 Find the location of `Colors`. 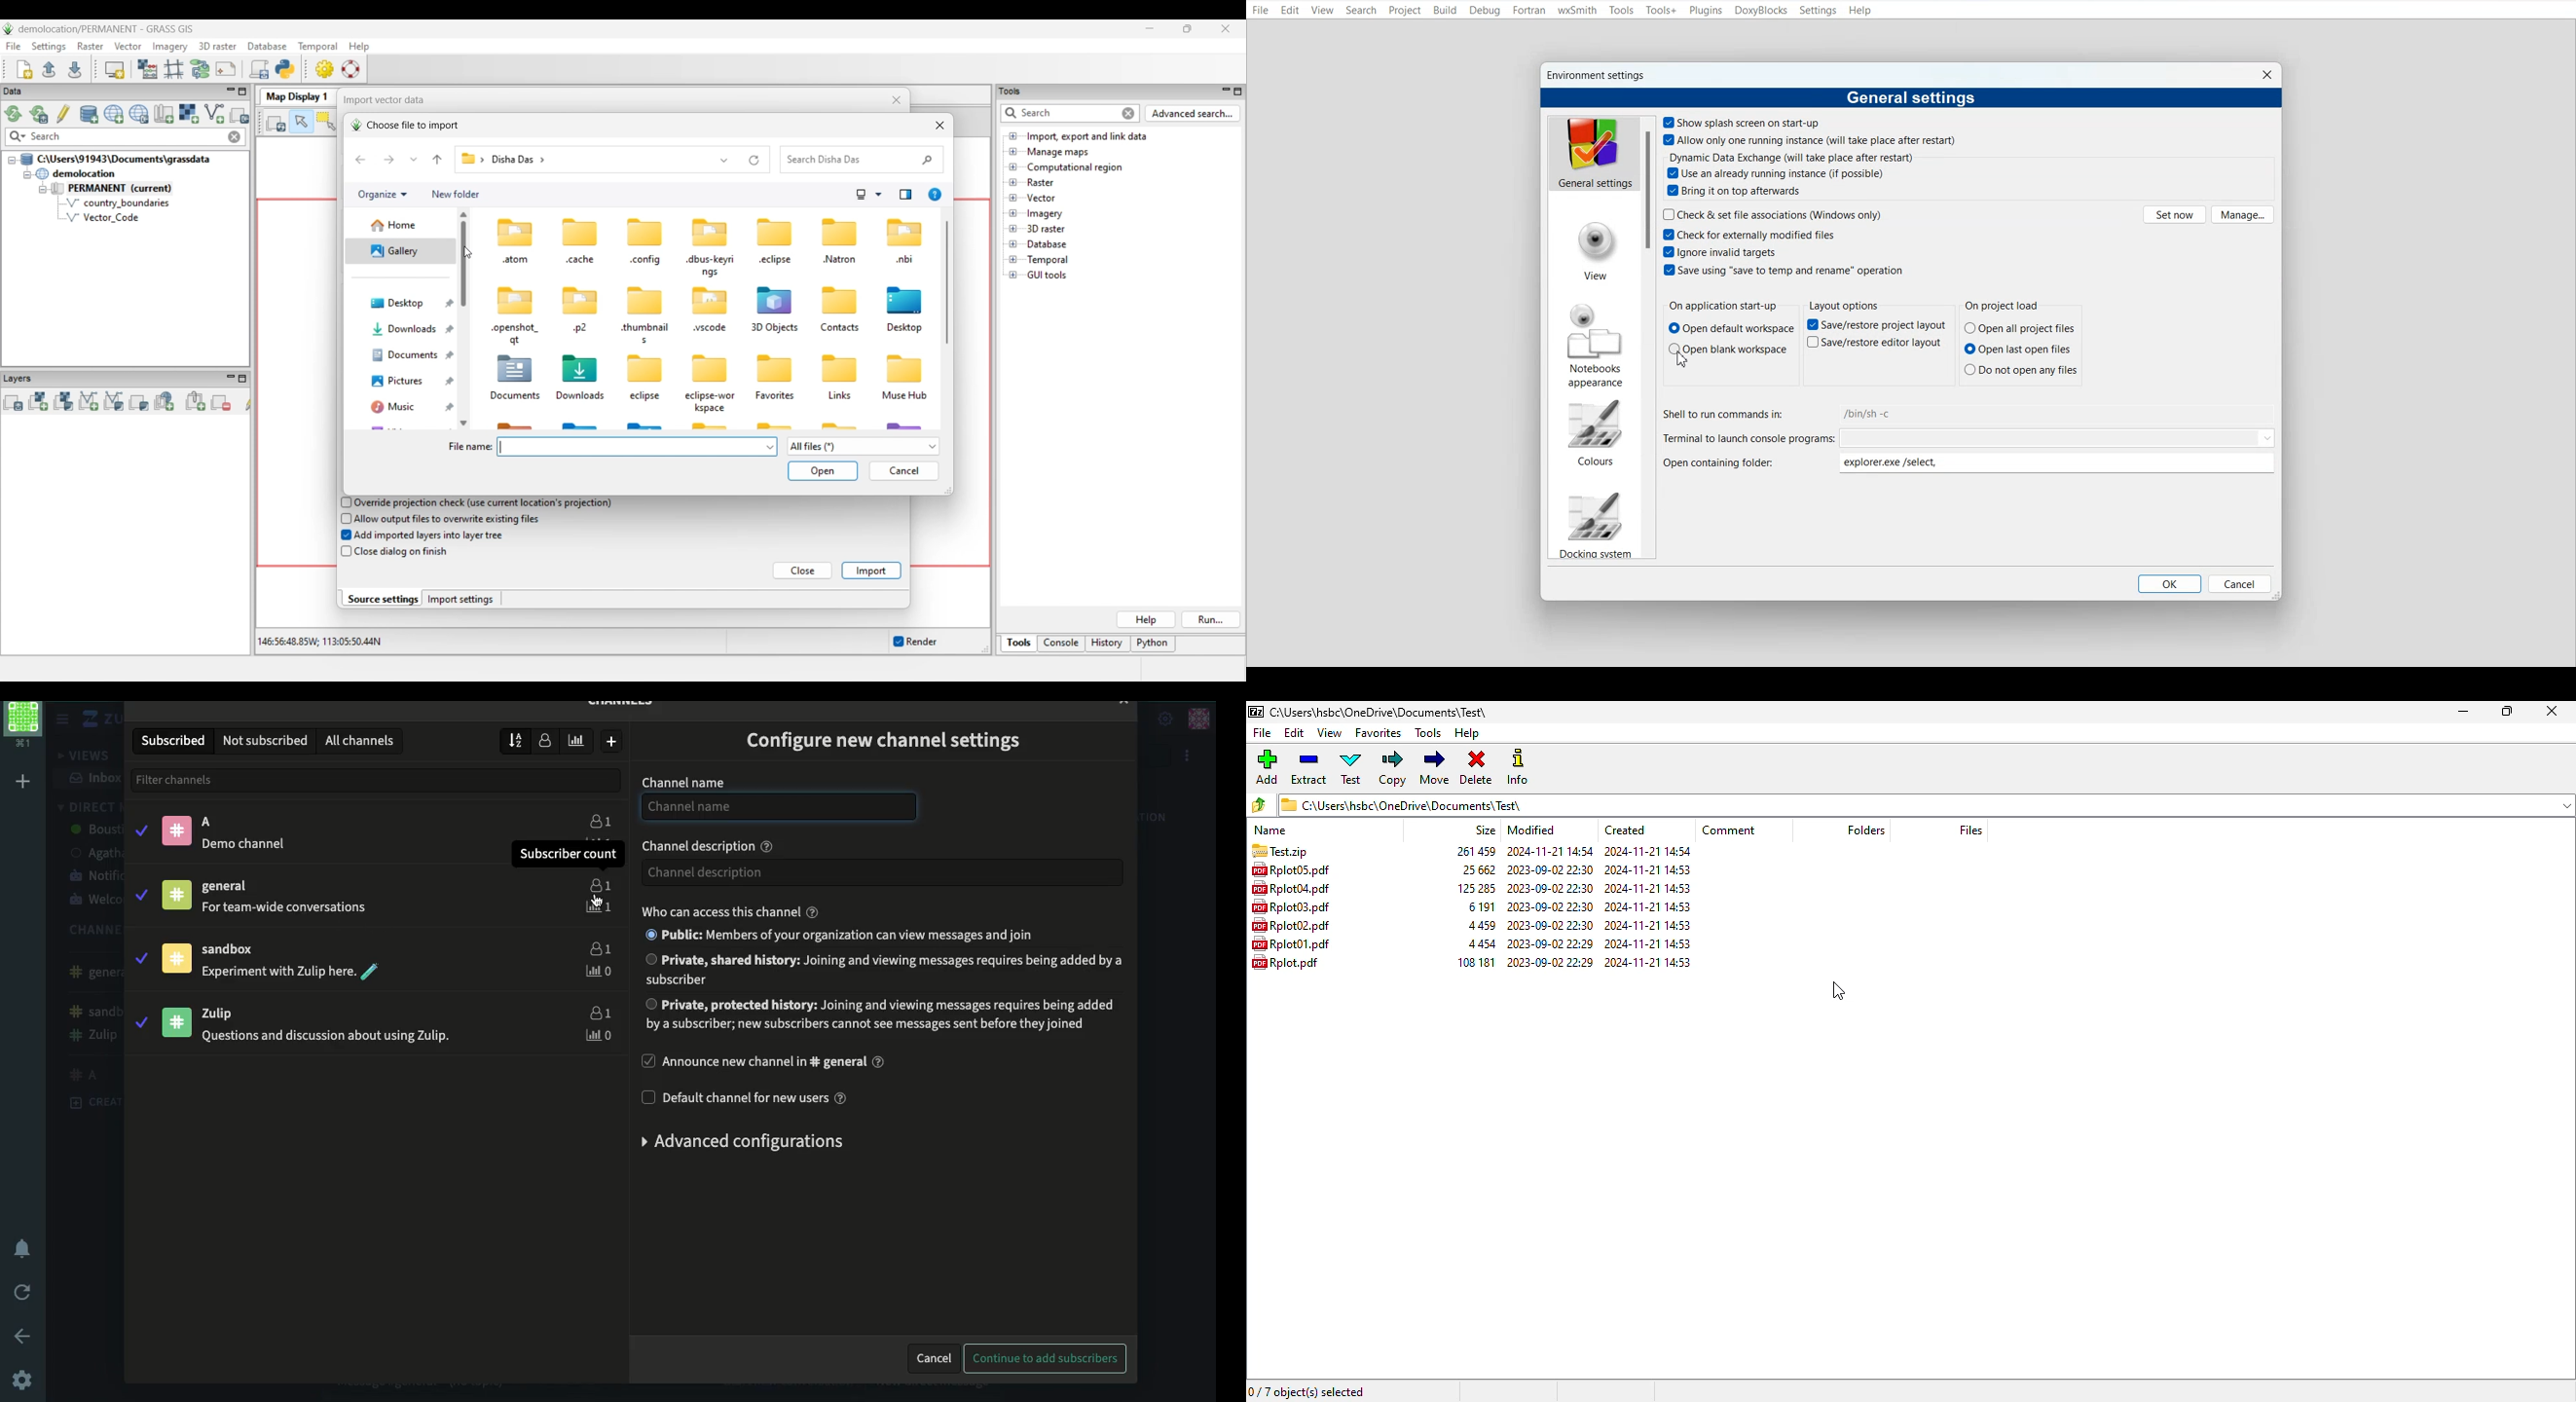

Colors is located at coordinates (1594, 433).